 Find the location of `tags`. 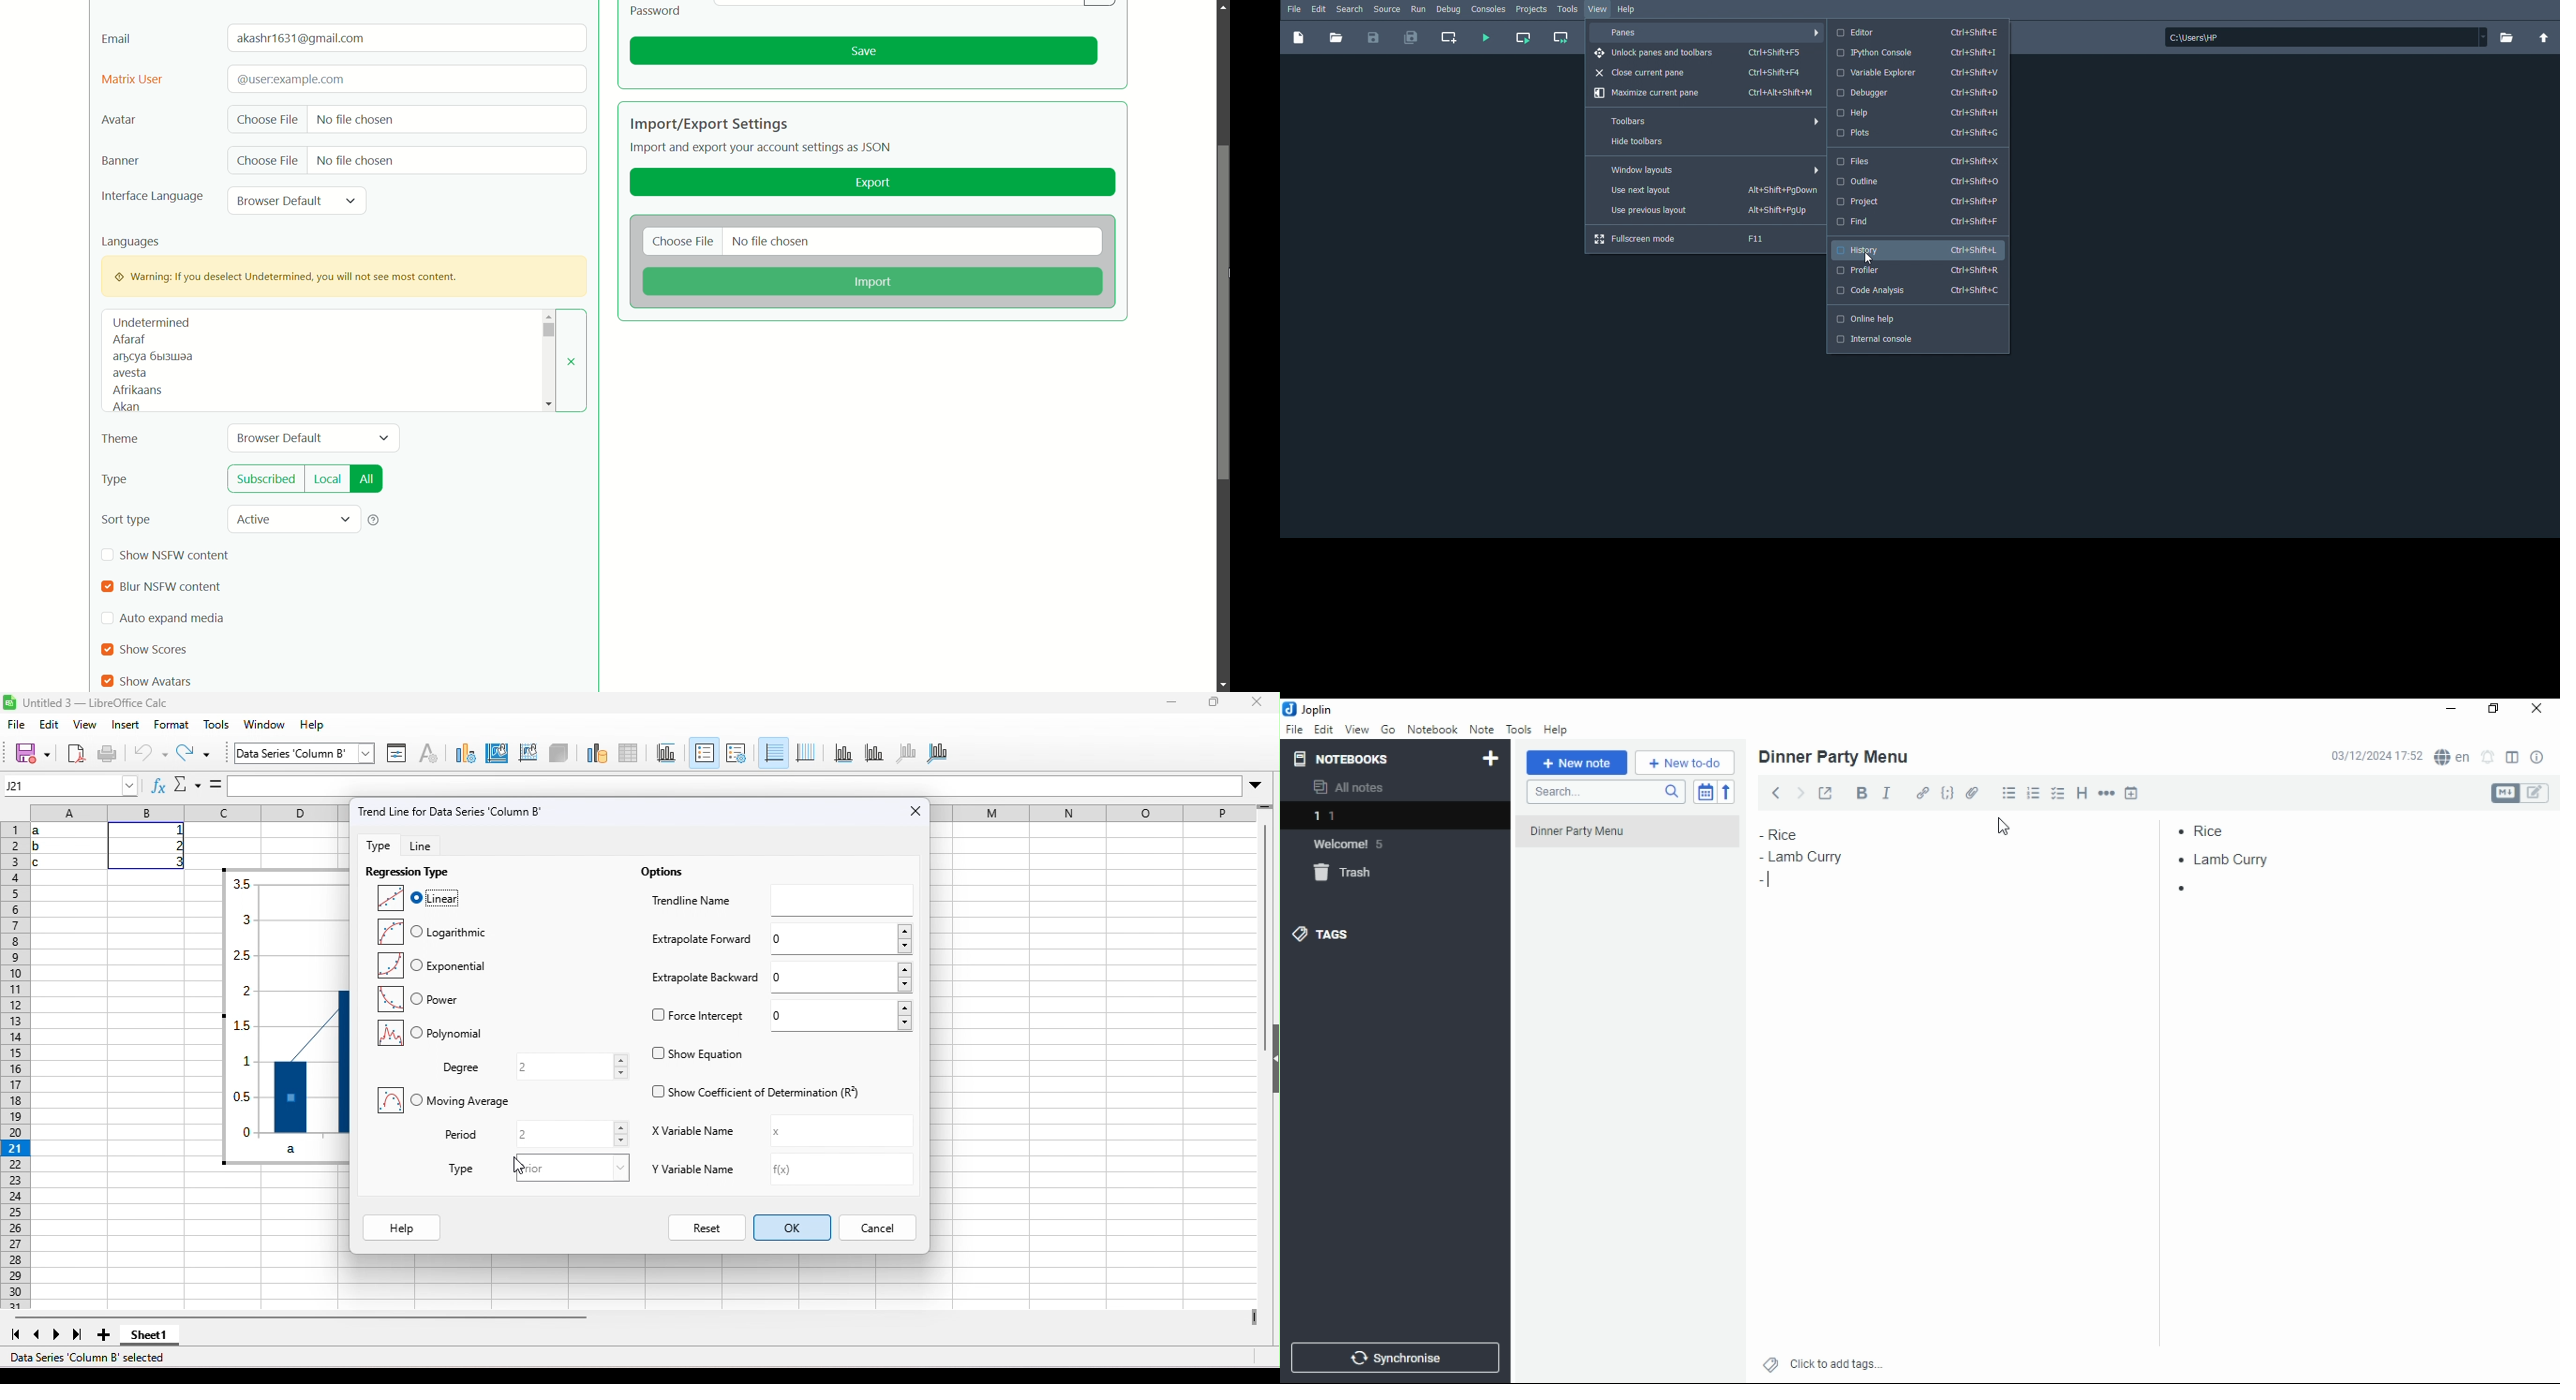

tags is located at coordinates (1335, 934).